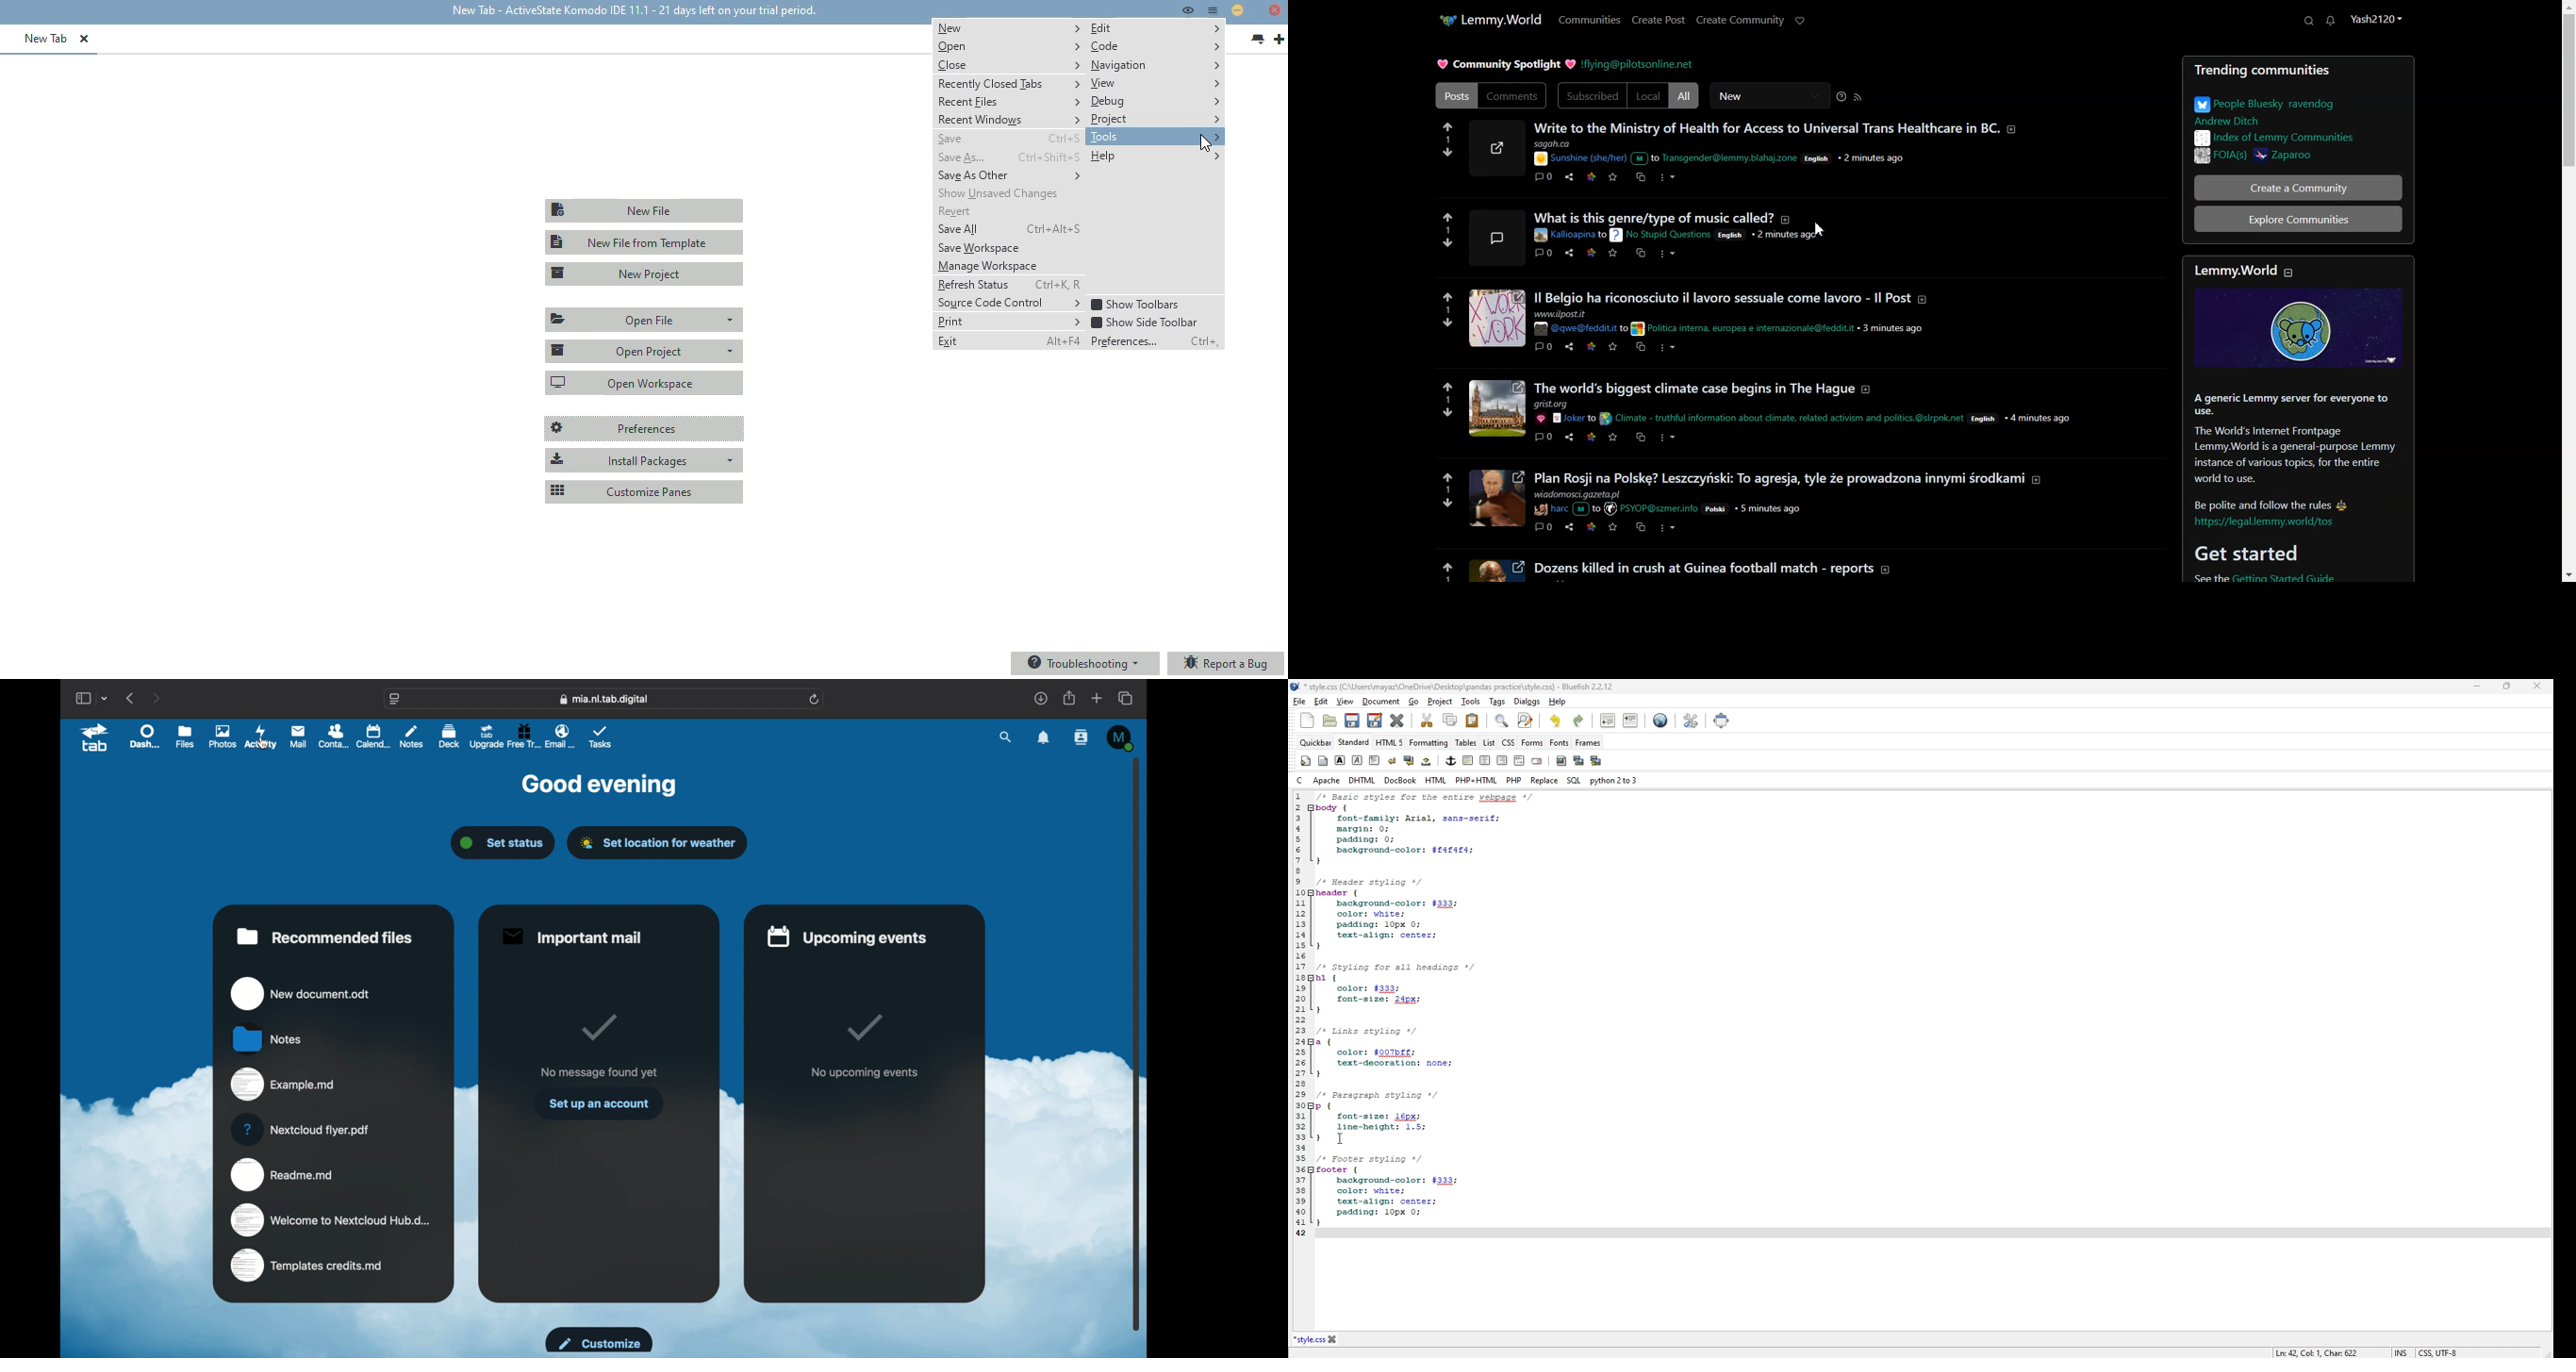 This screenshot has height=1372, width=2576. Describe the element at coordinates (1068, 697) in the screenshot. I see `share` at that location.